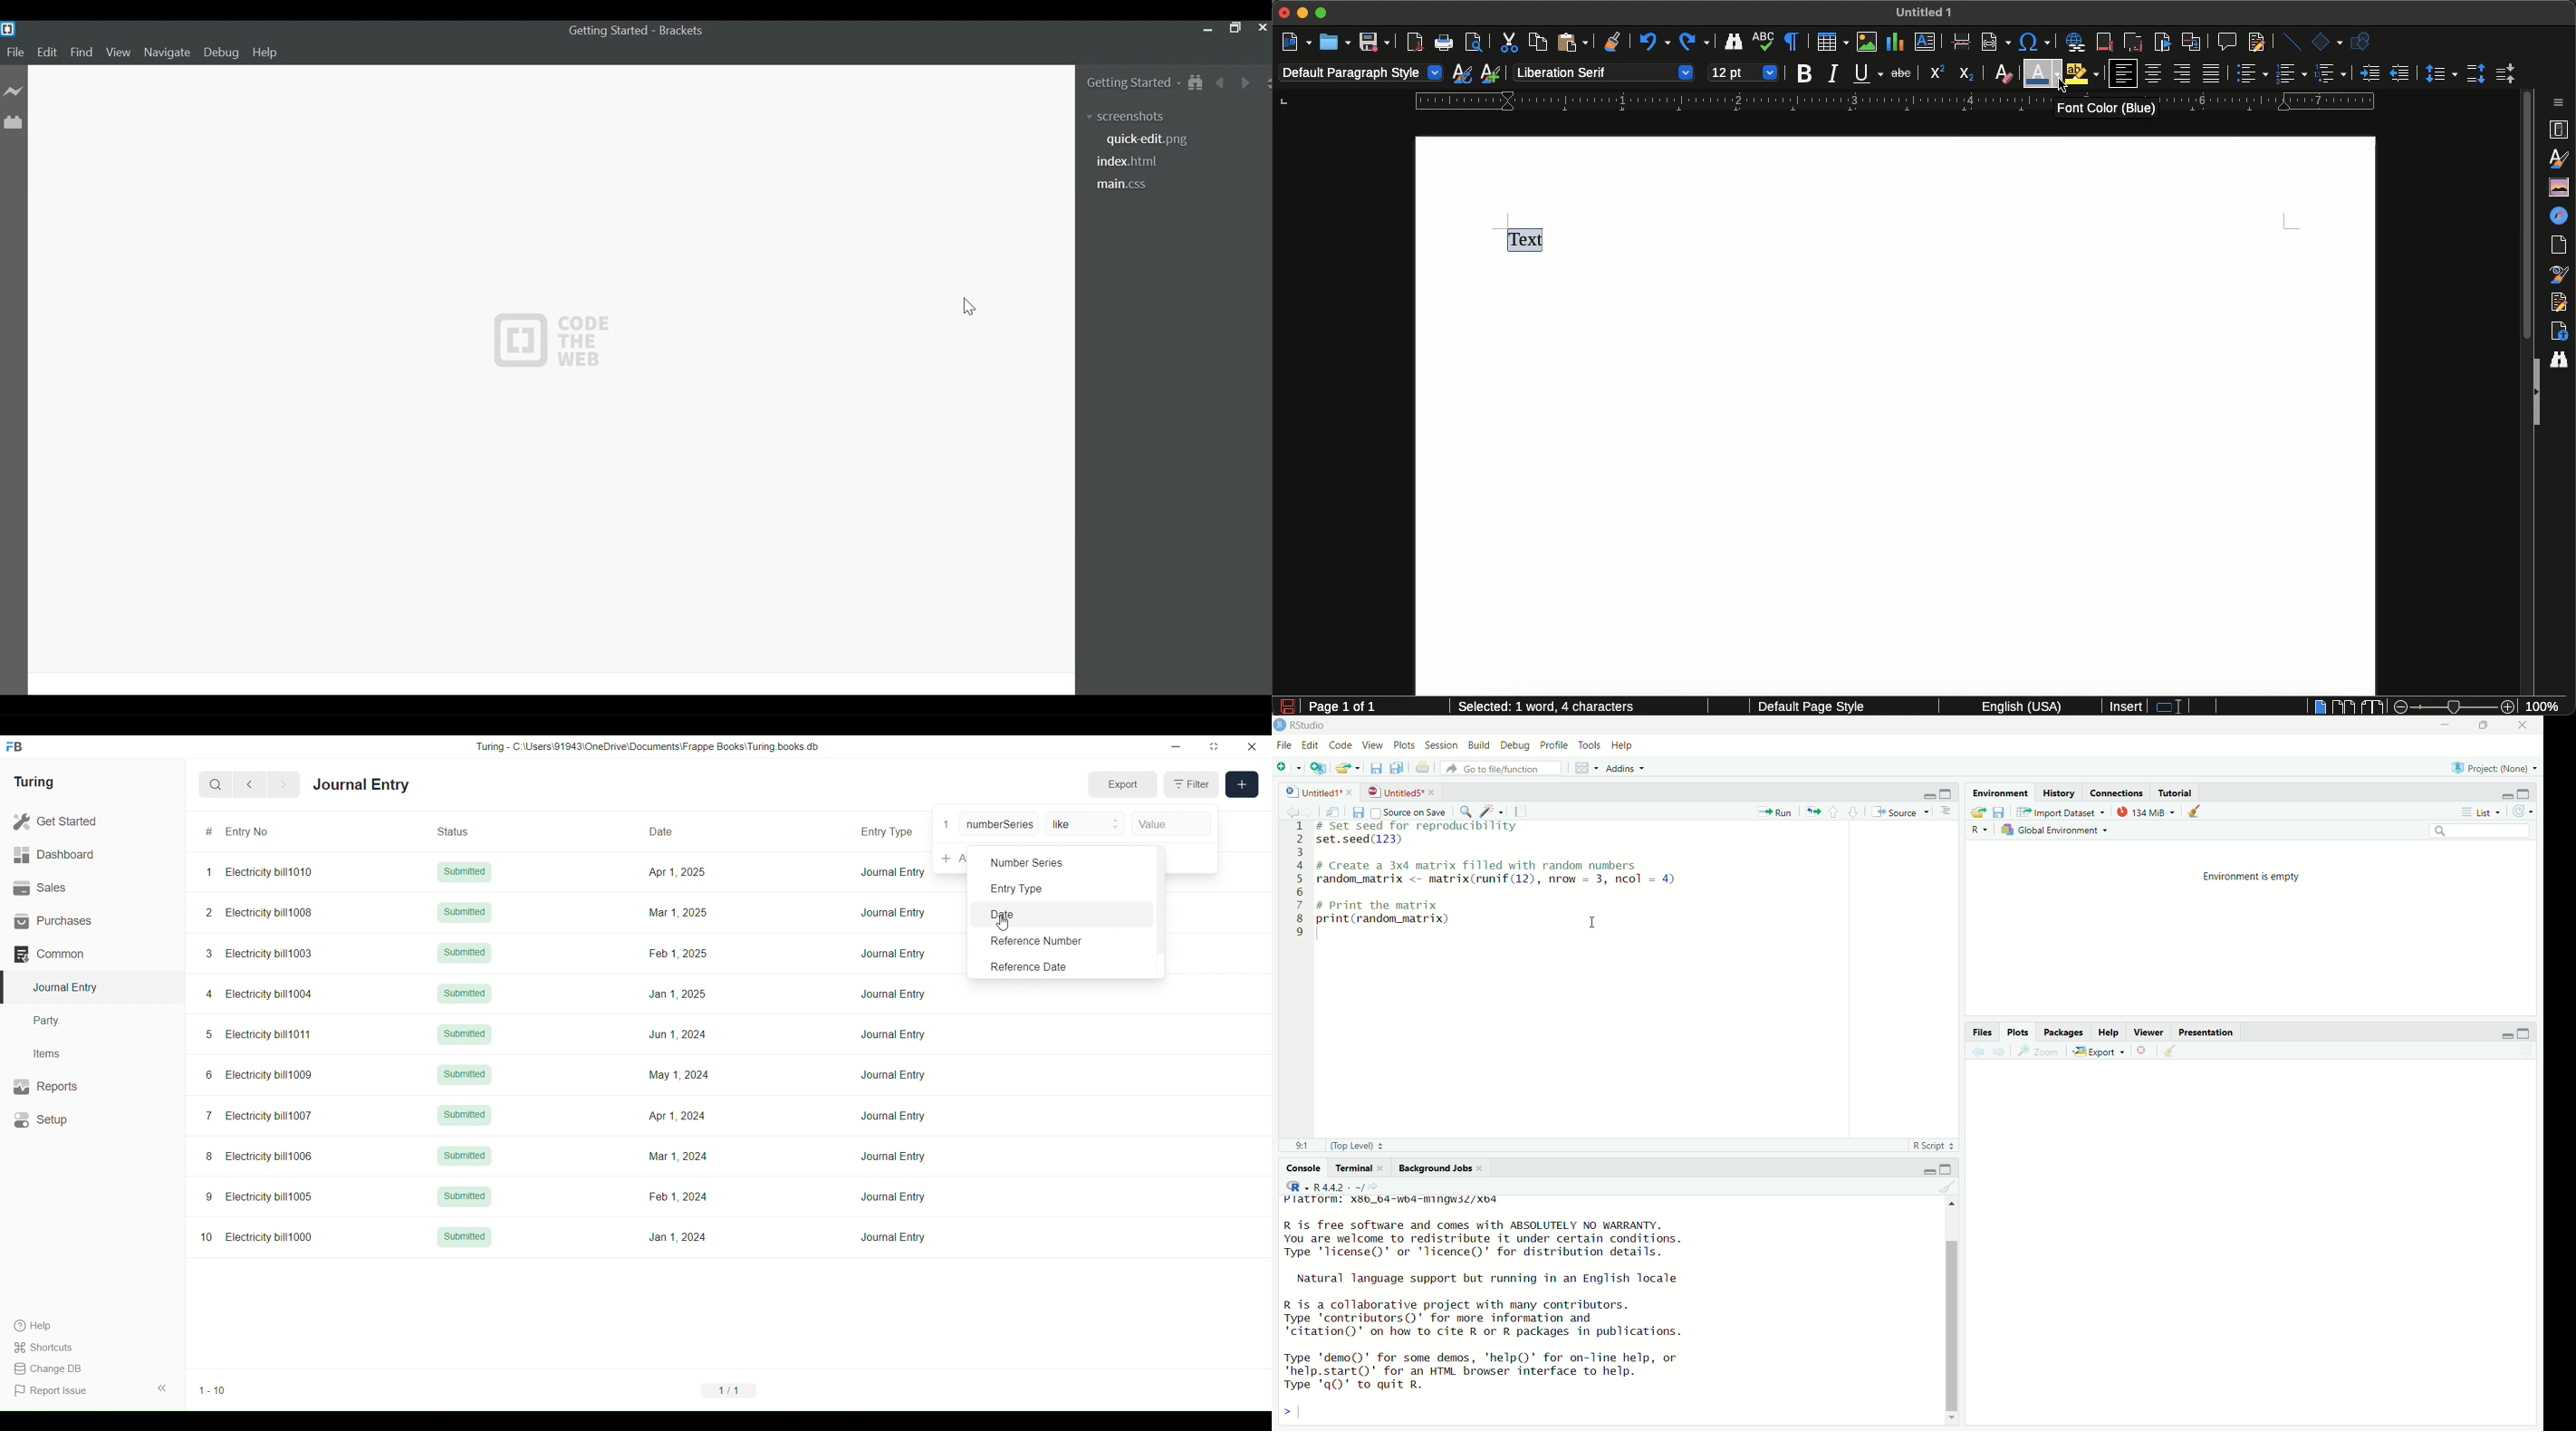 The image size is (2576, 1456). Describe the element at coordinates (2439, 72) in the screenshot. I see `Set line spacing` at that location.